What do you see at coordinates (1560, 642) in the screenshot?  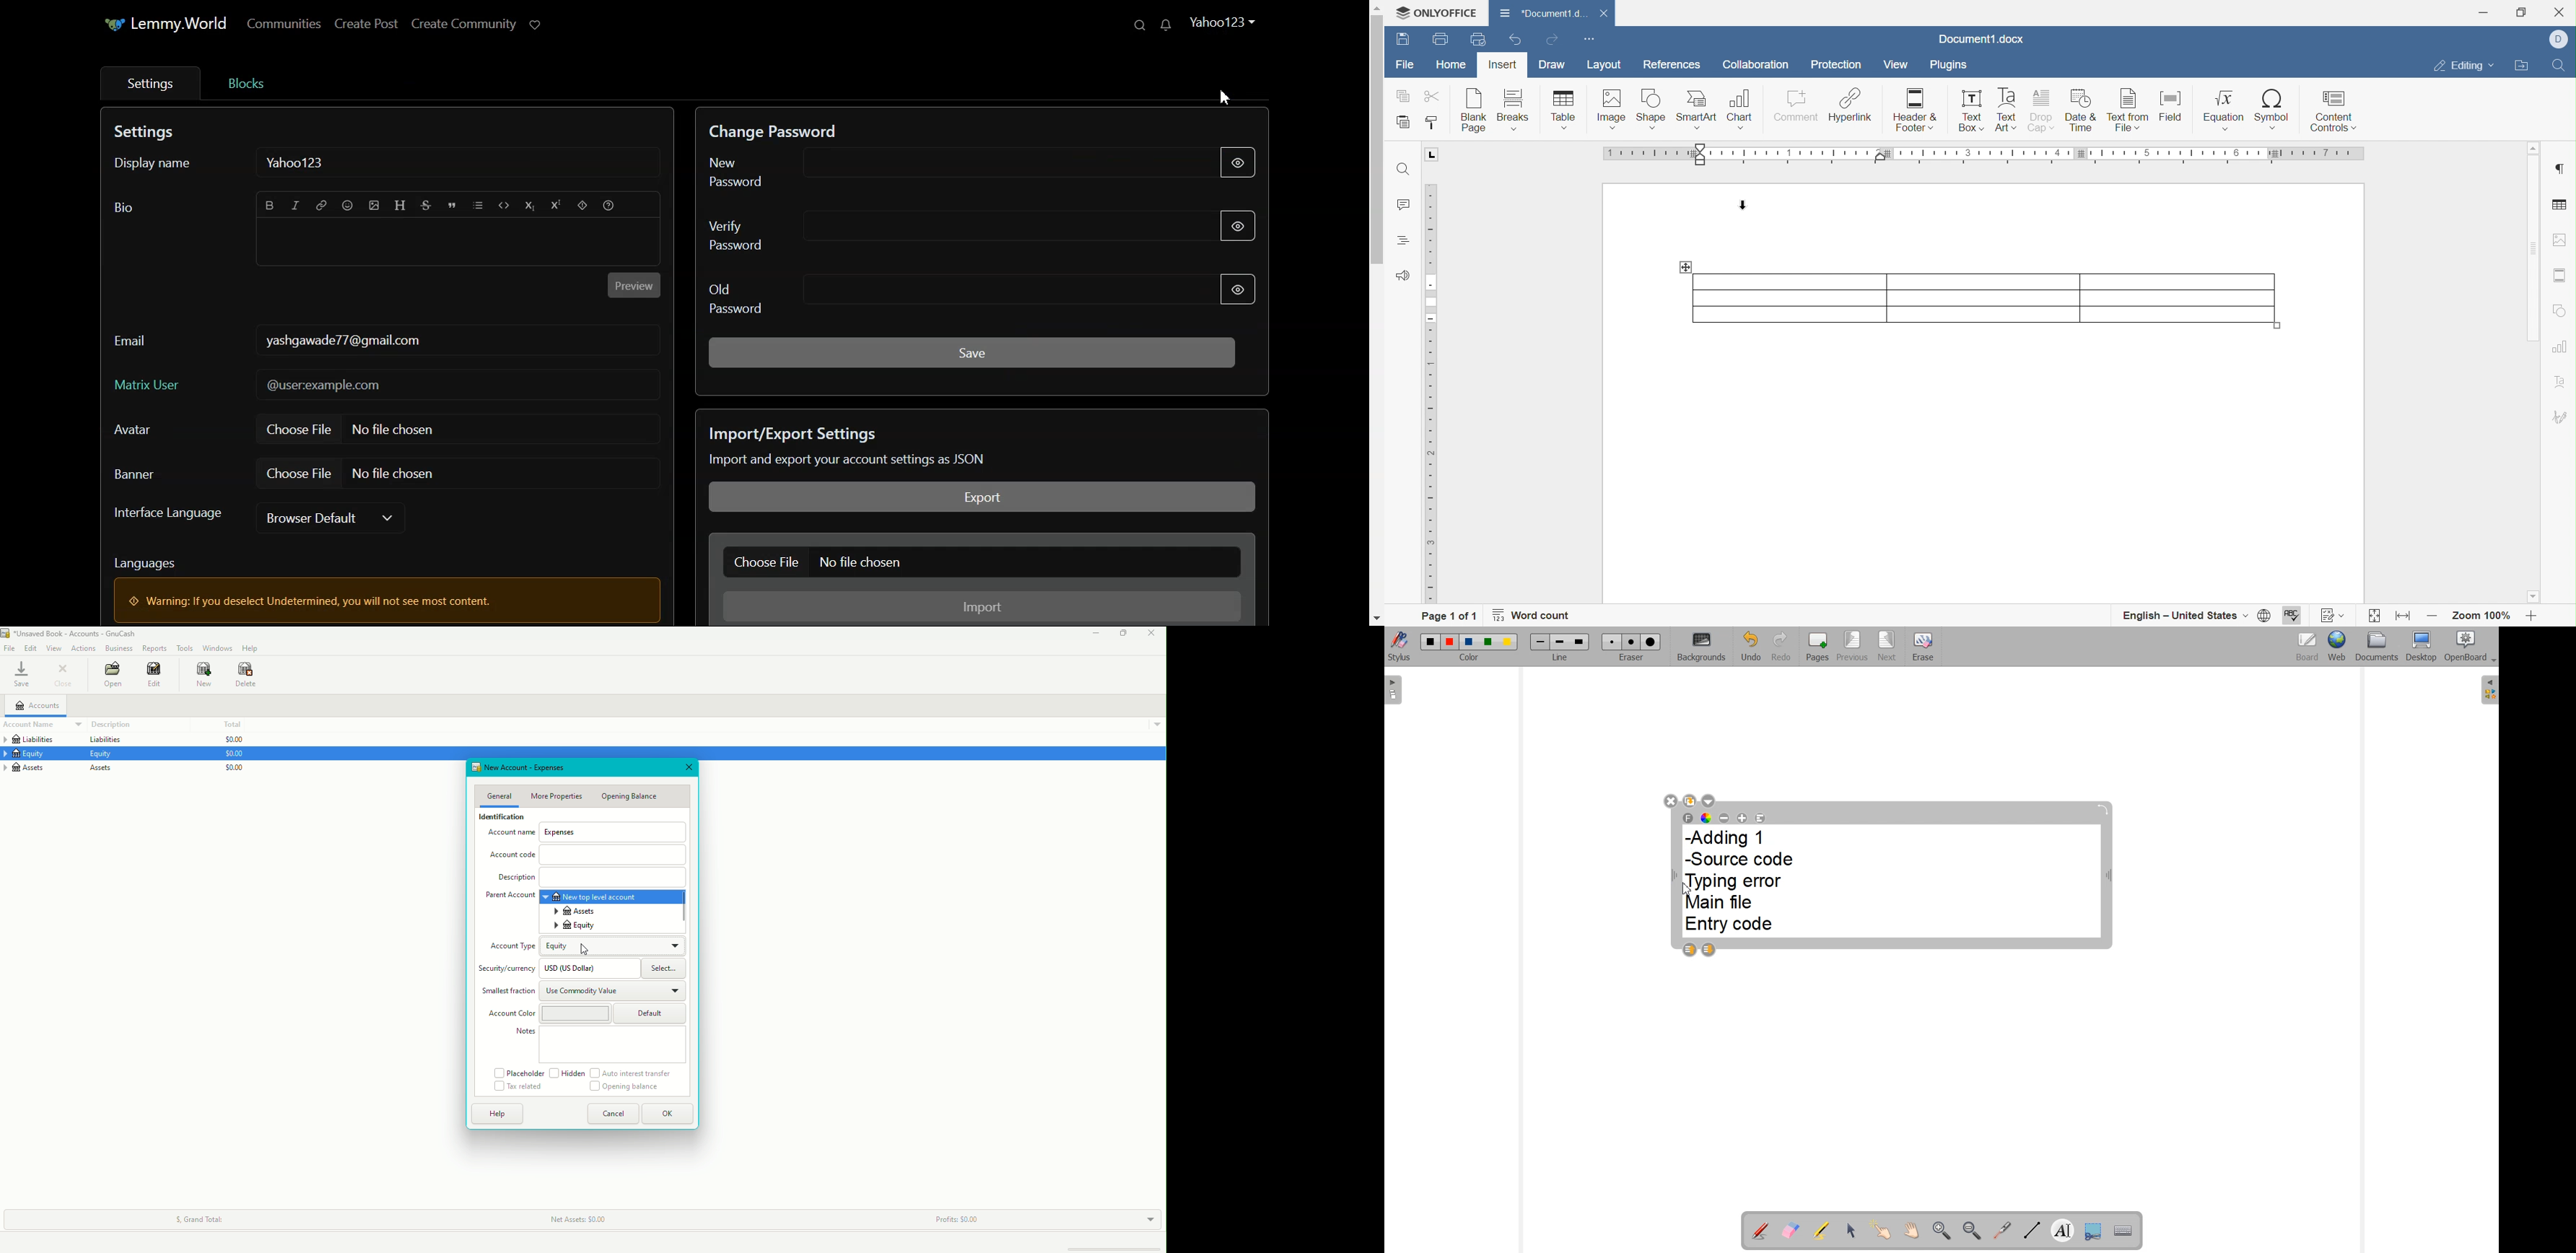 I see `Medium line` at bounding box center [1560, 642].